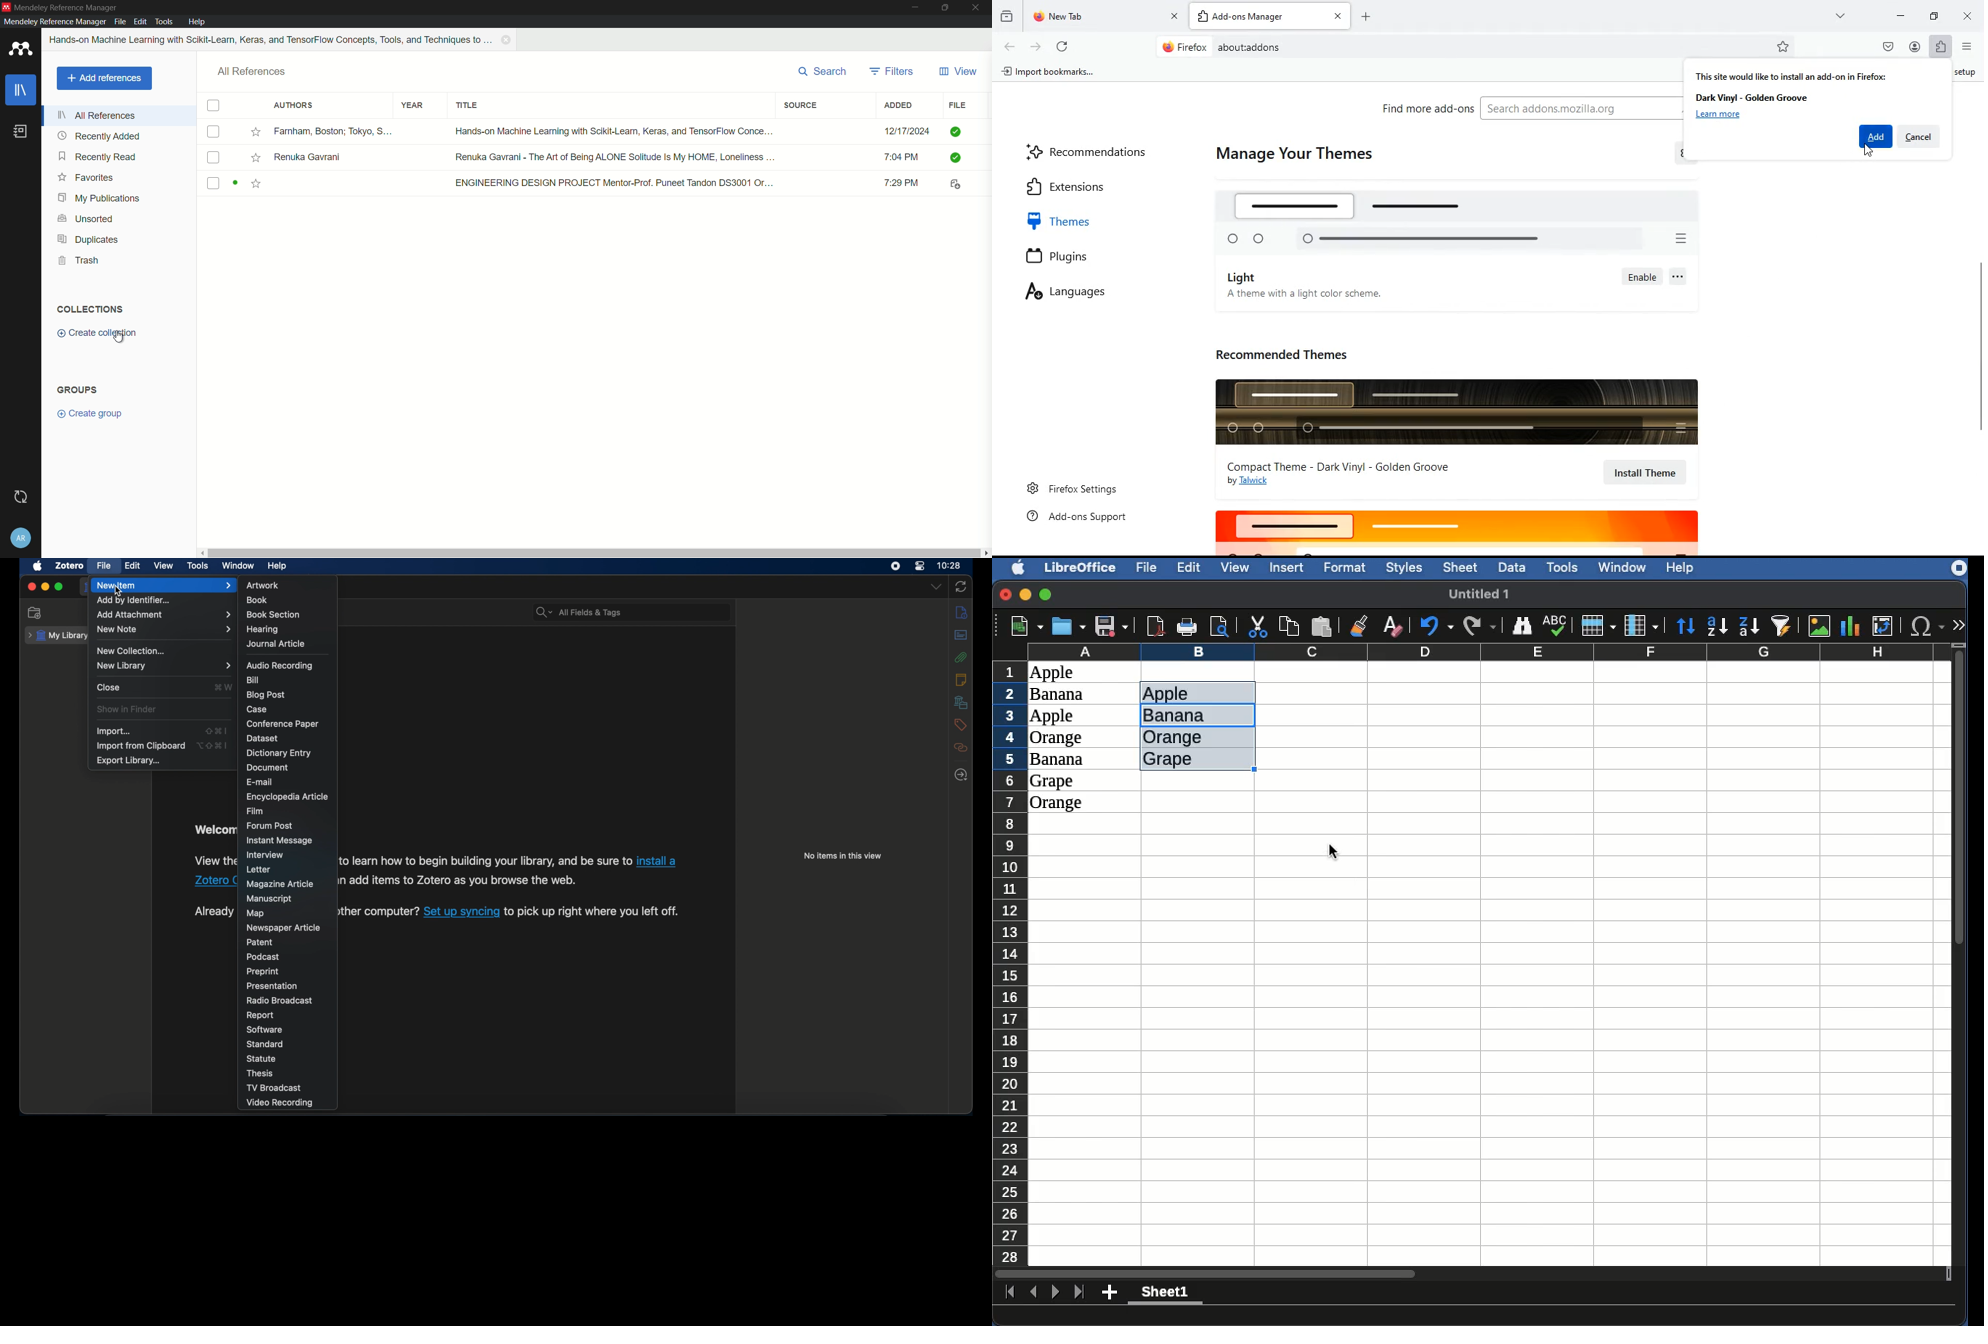  I want to click on View, so click(1237, 569).